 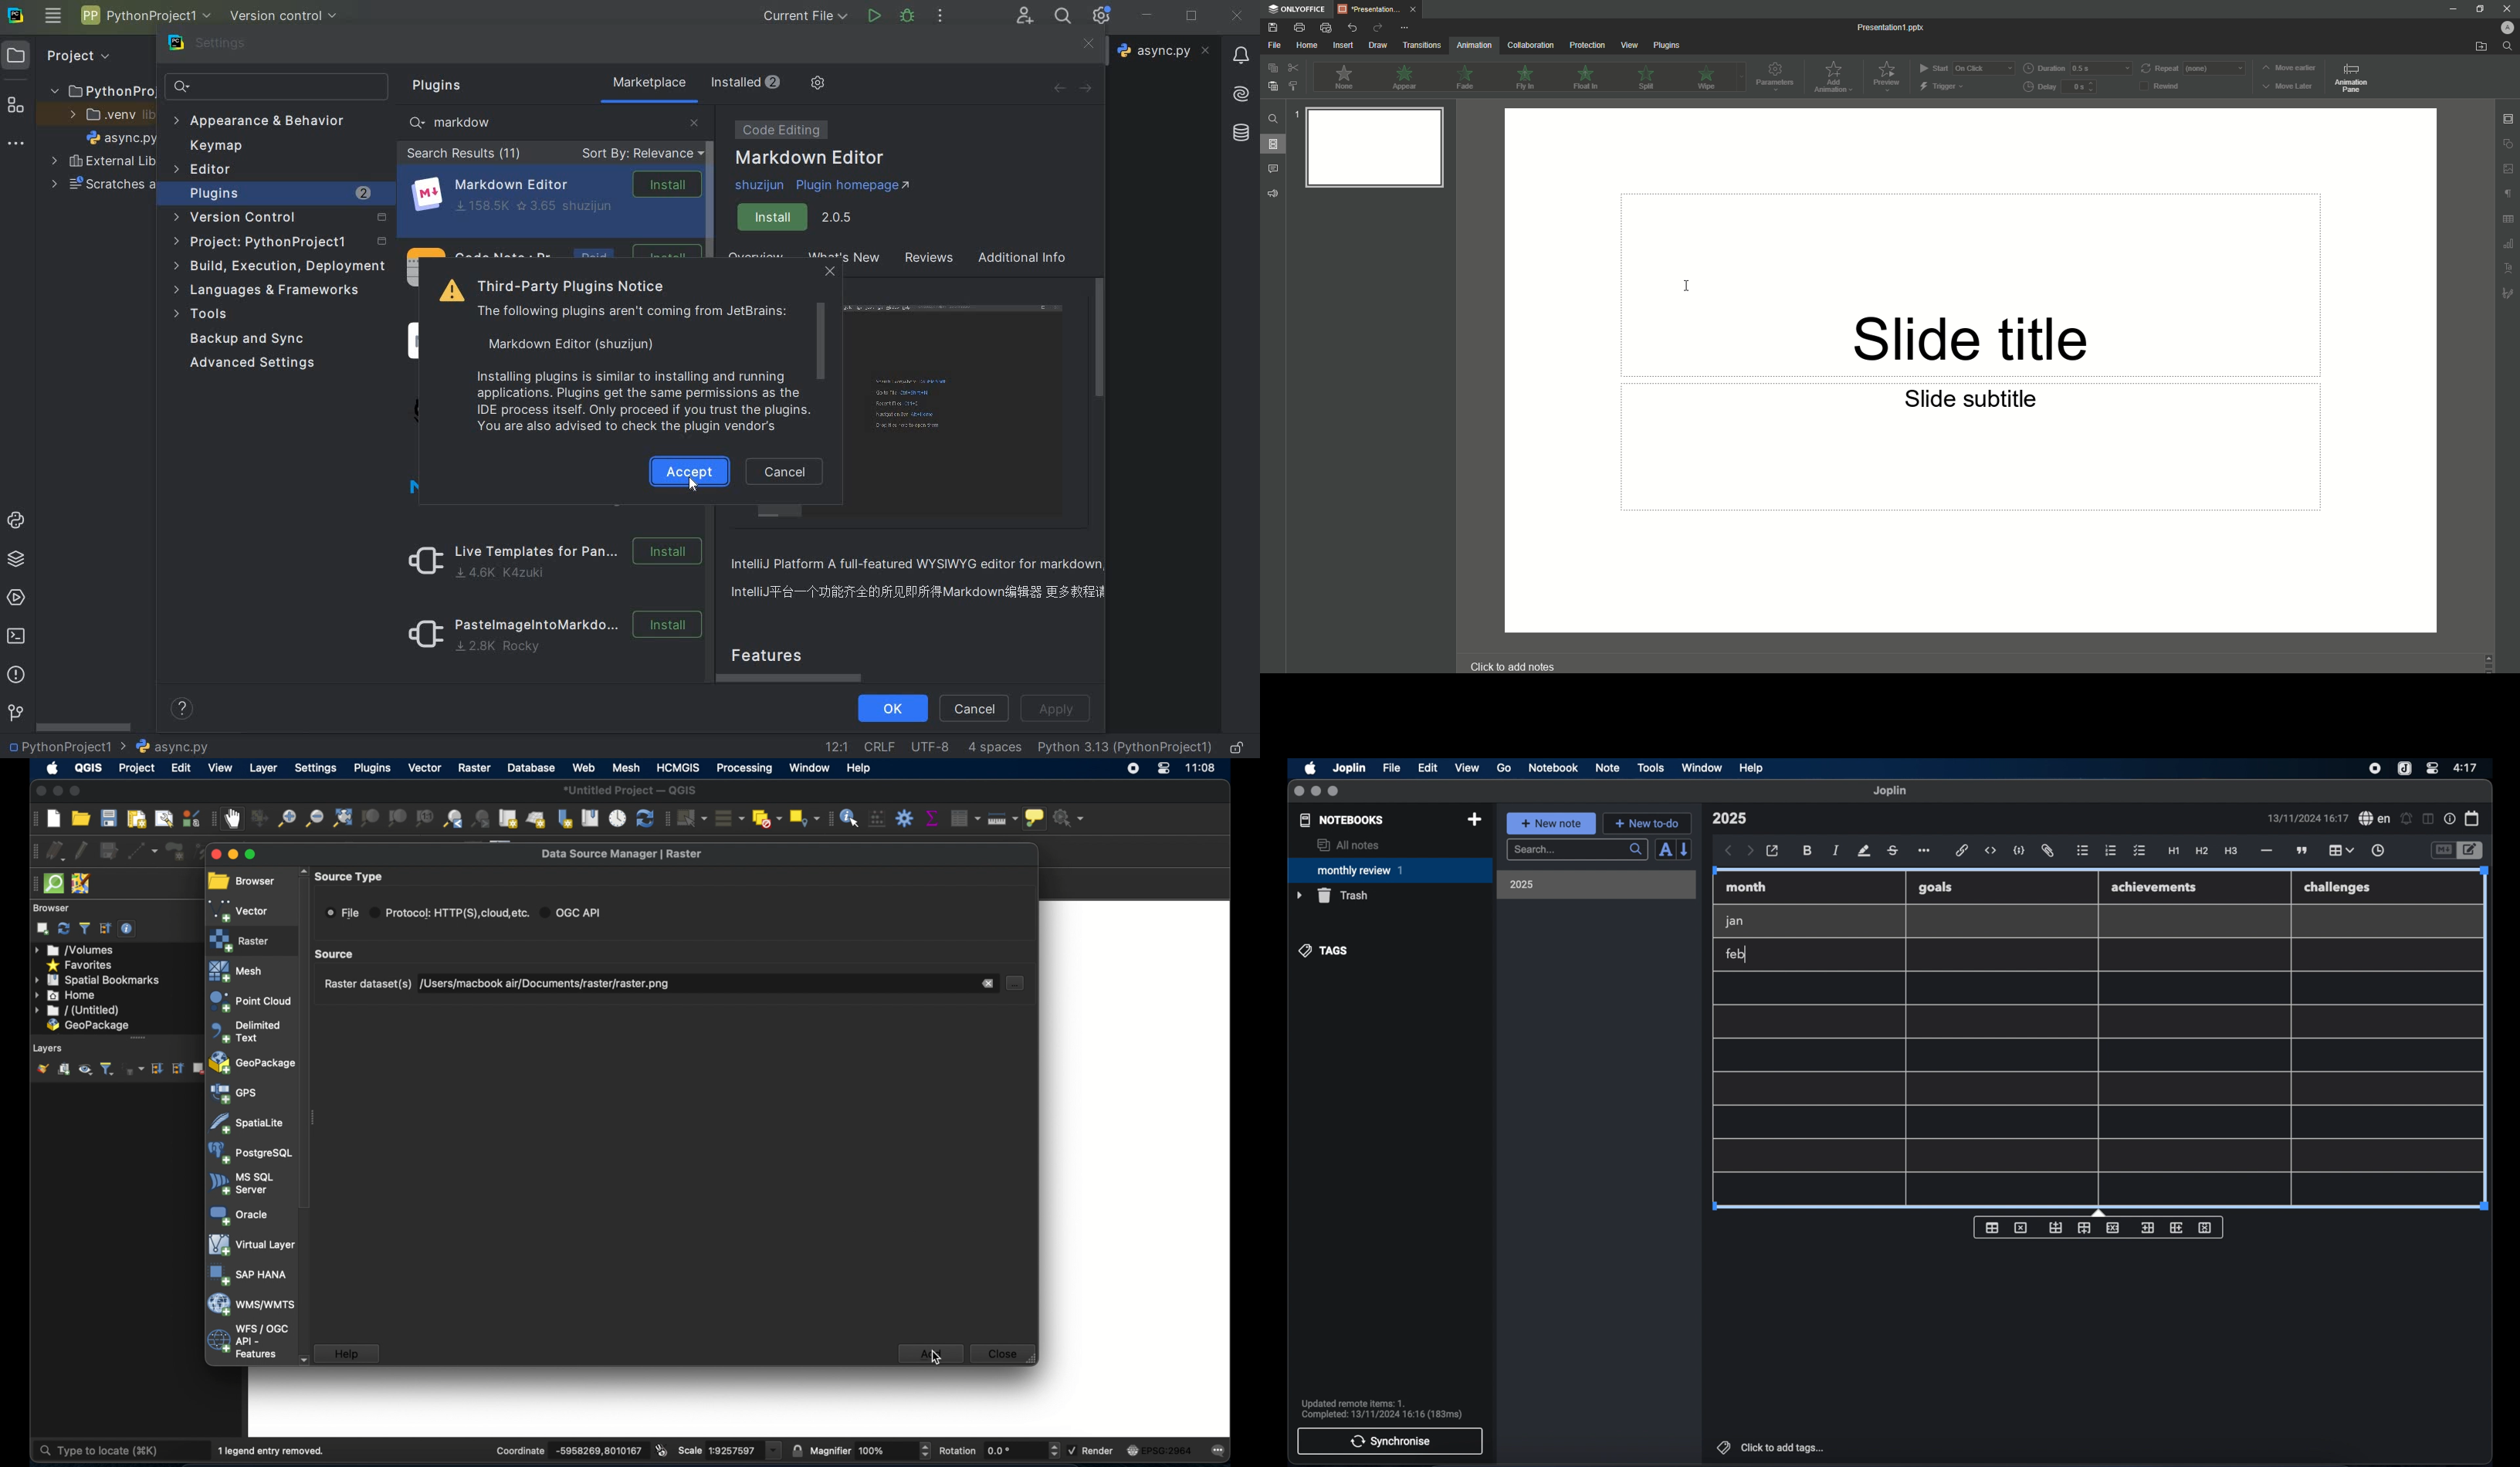 What do you see at coordinates (1391, 768) in the screenshot?
I see `file` at bounding box center [1391, 768].